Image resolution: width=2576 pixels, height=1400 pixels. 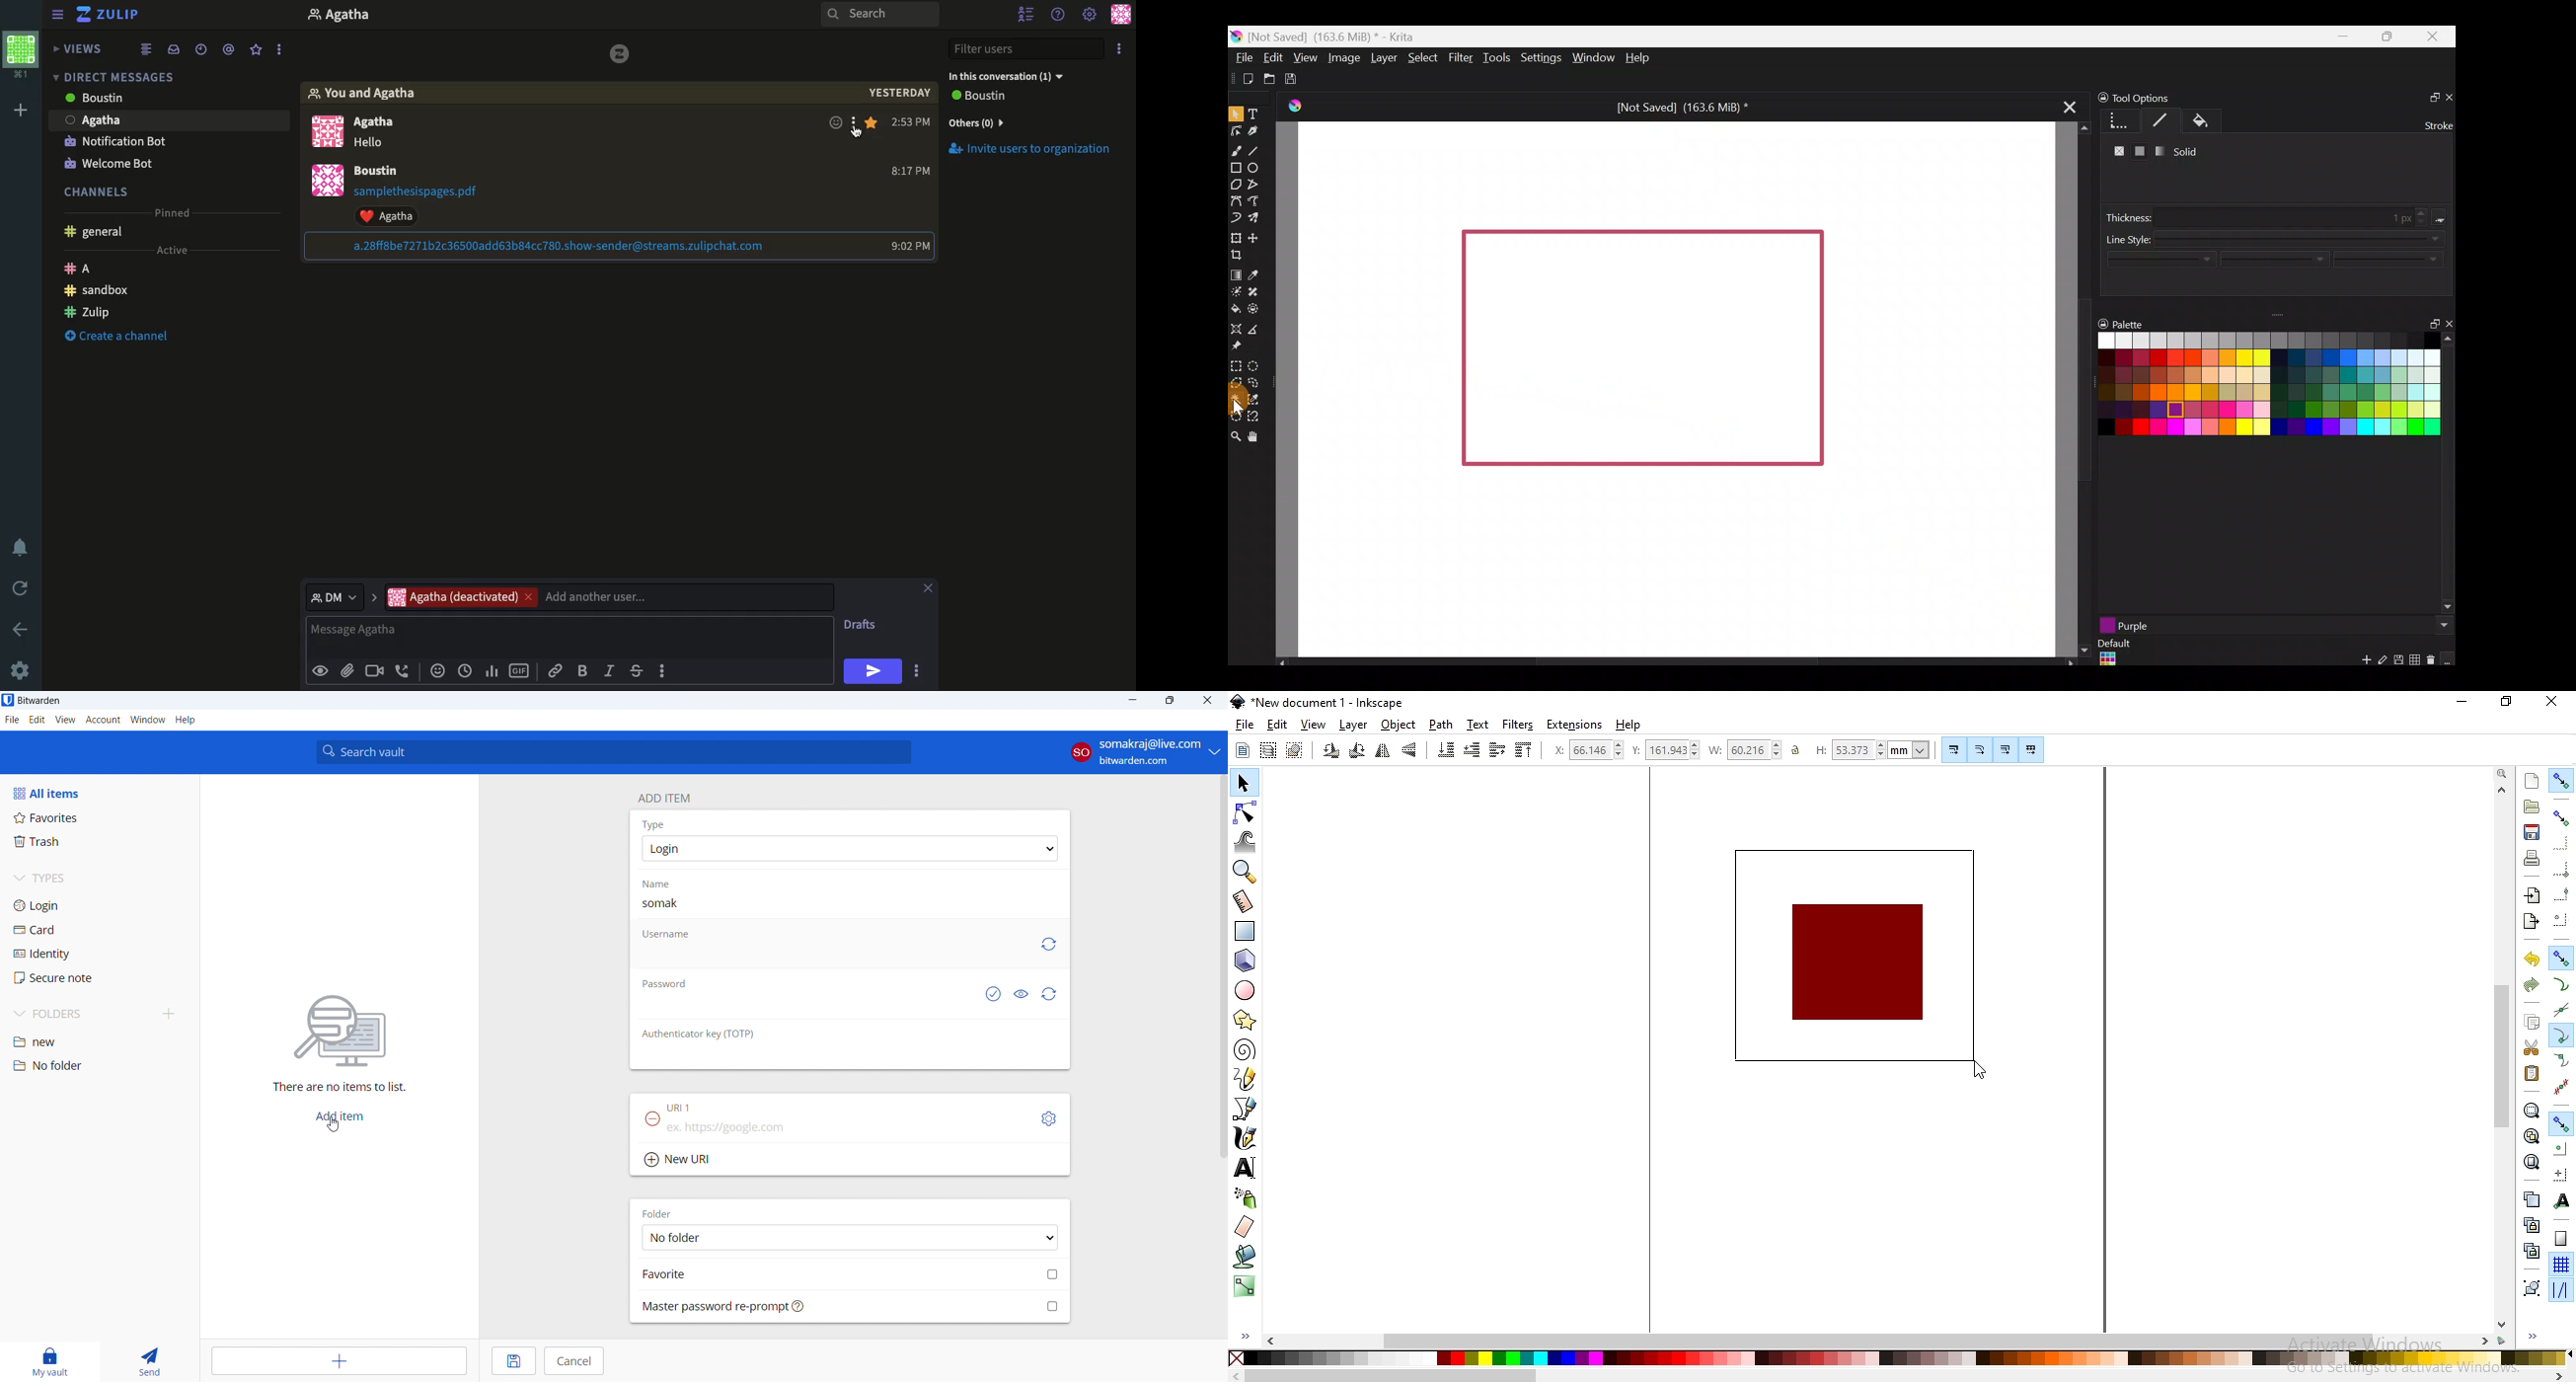 What do you see at coordinates (2561, 896) in the screenshot?
I see `snap midpoints of ` at bounding box center [2561, 896].